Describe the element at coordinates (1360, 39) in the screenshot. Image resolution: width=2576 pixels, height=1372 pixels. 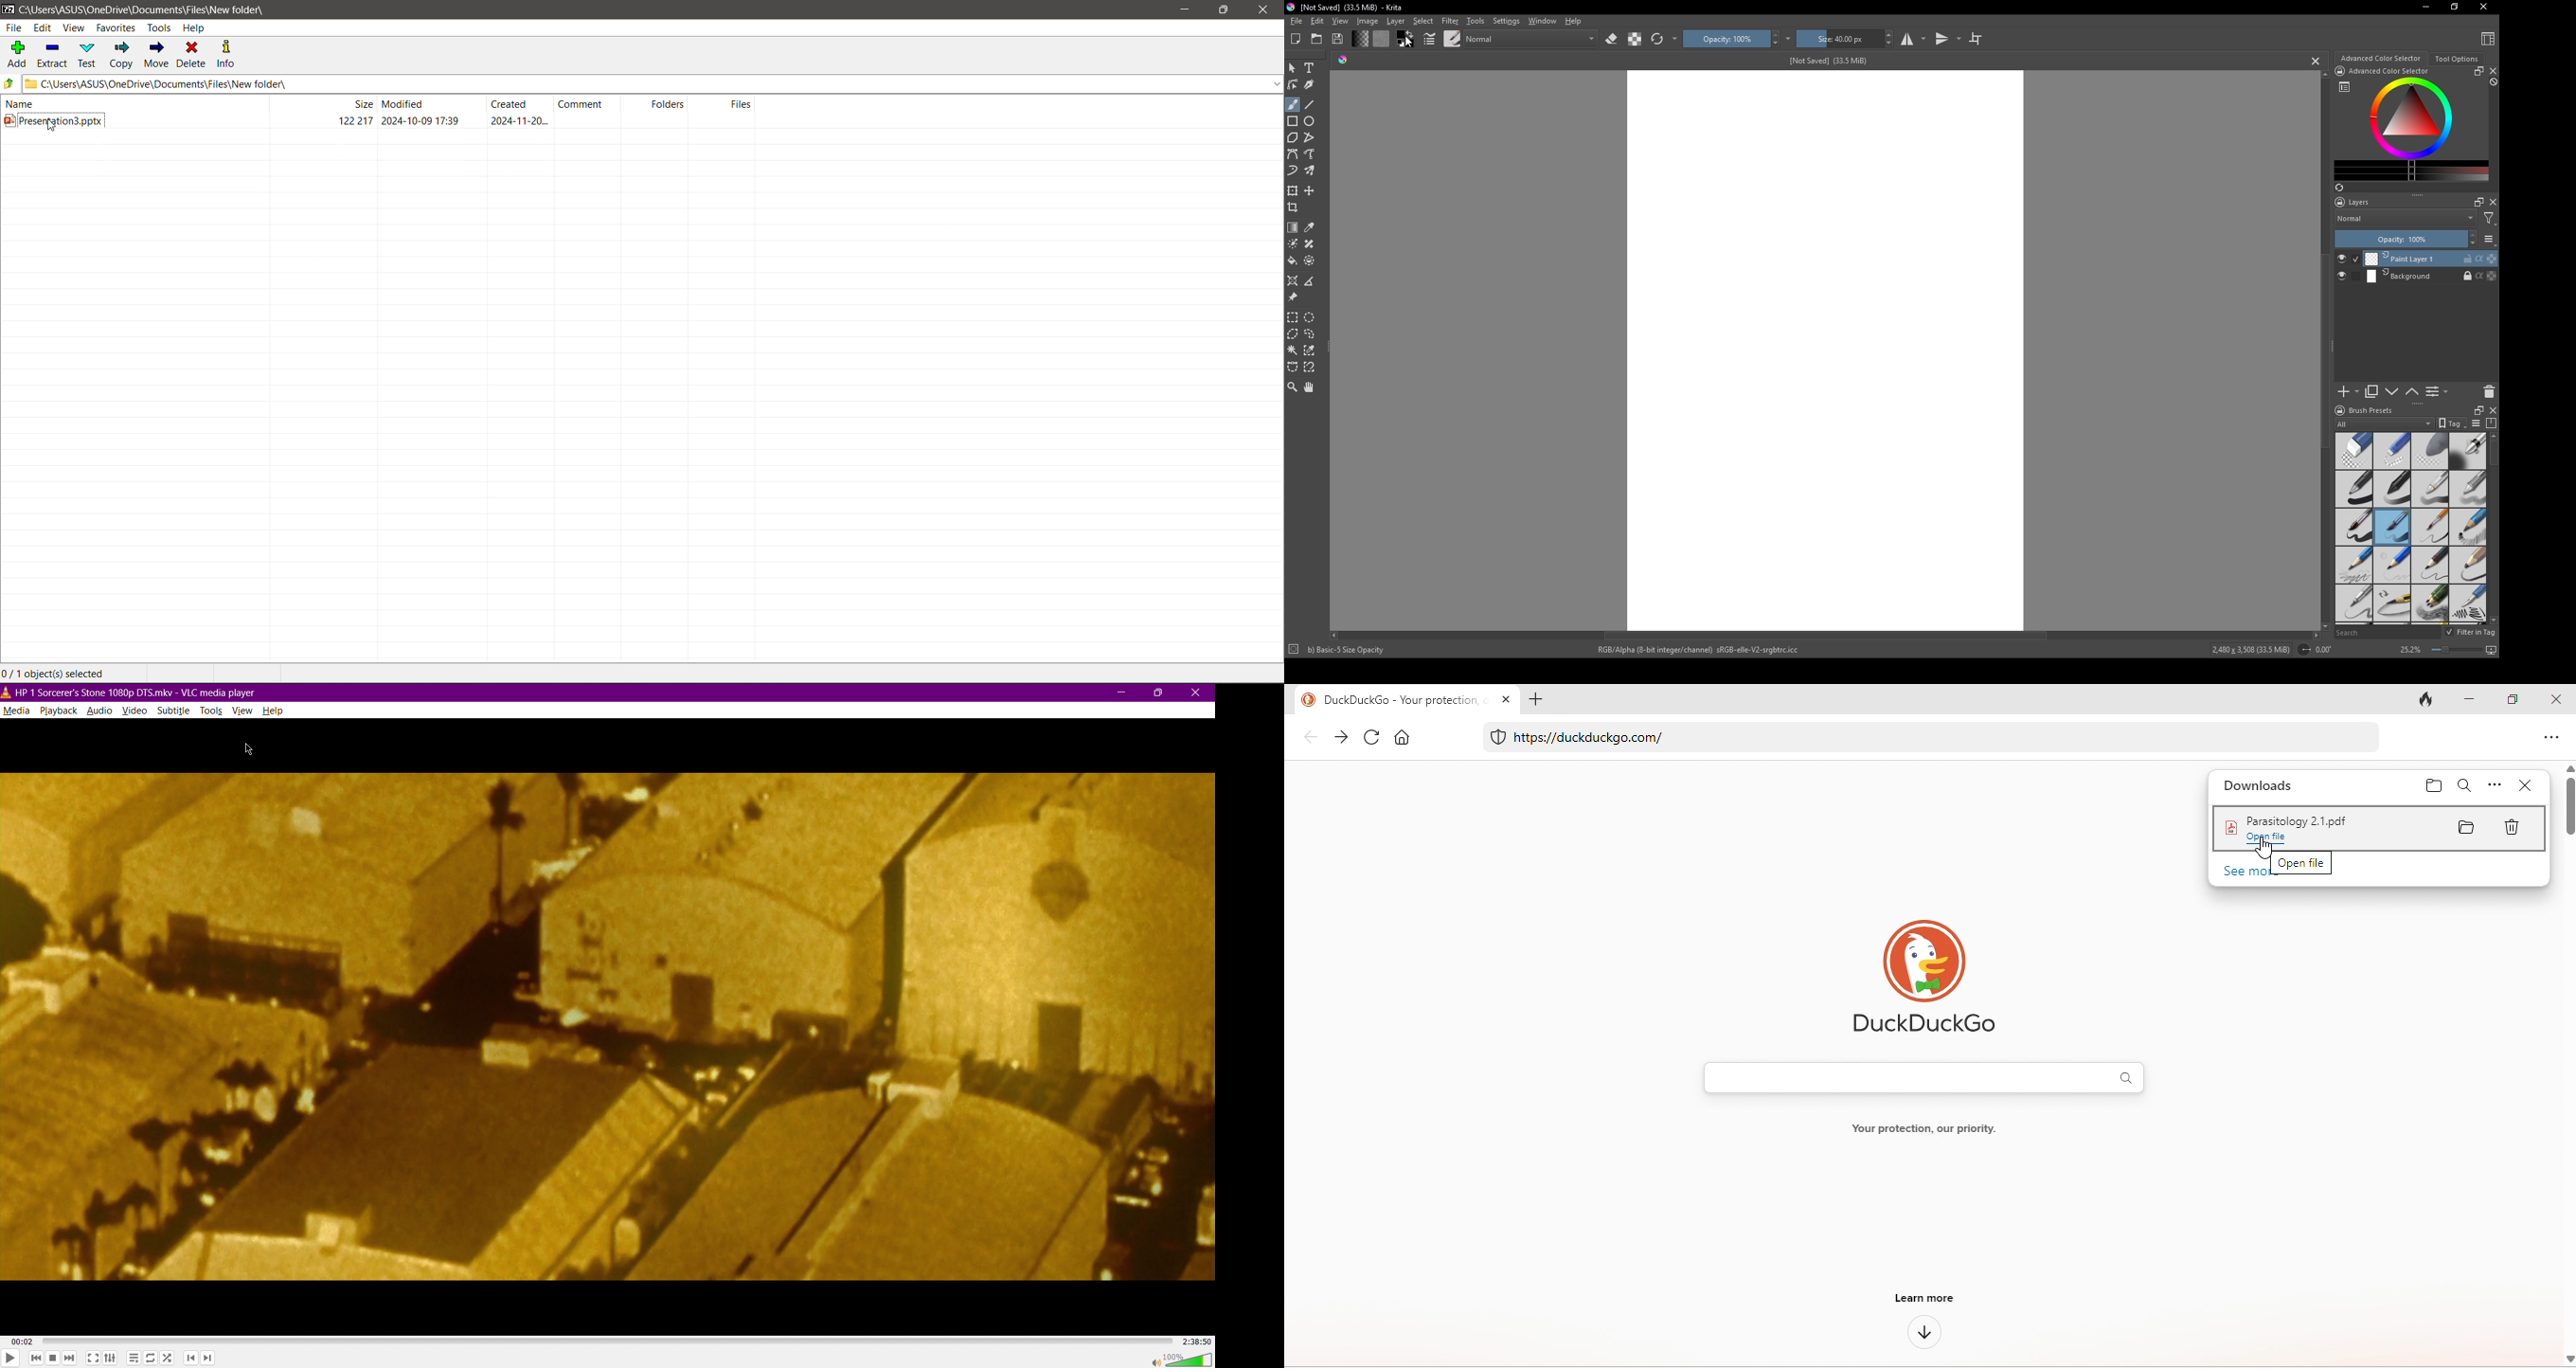
I see `change shade` at that location.